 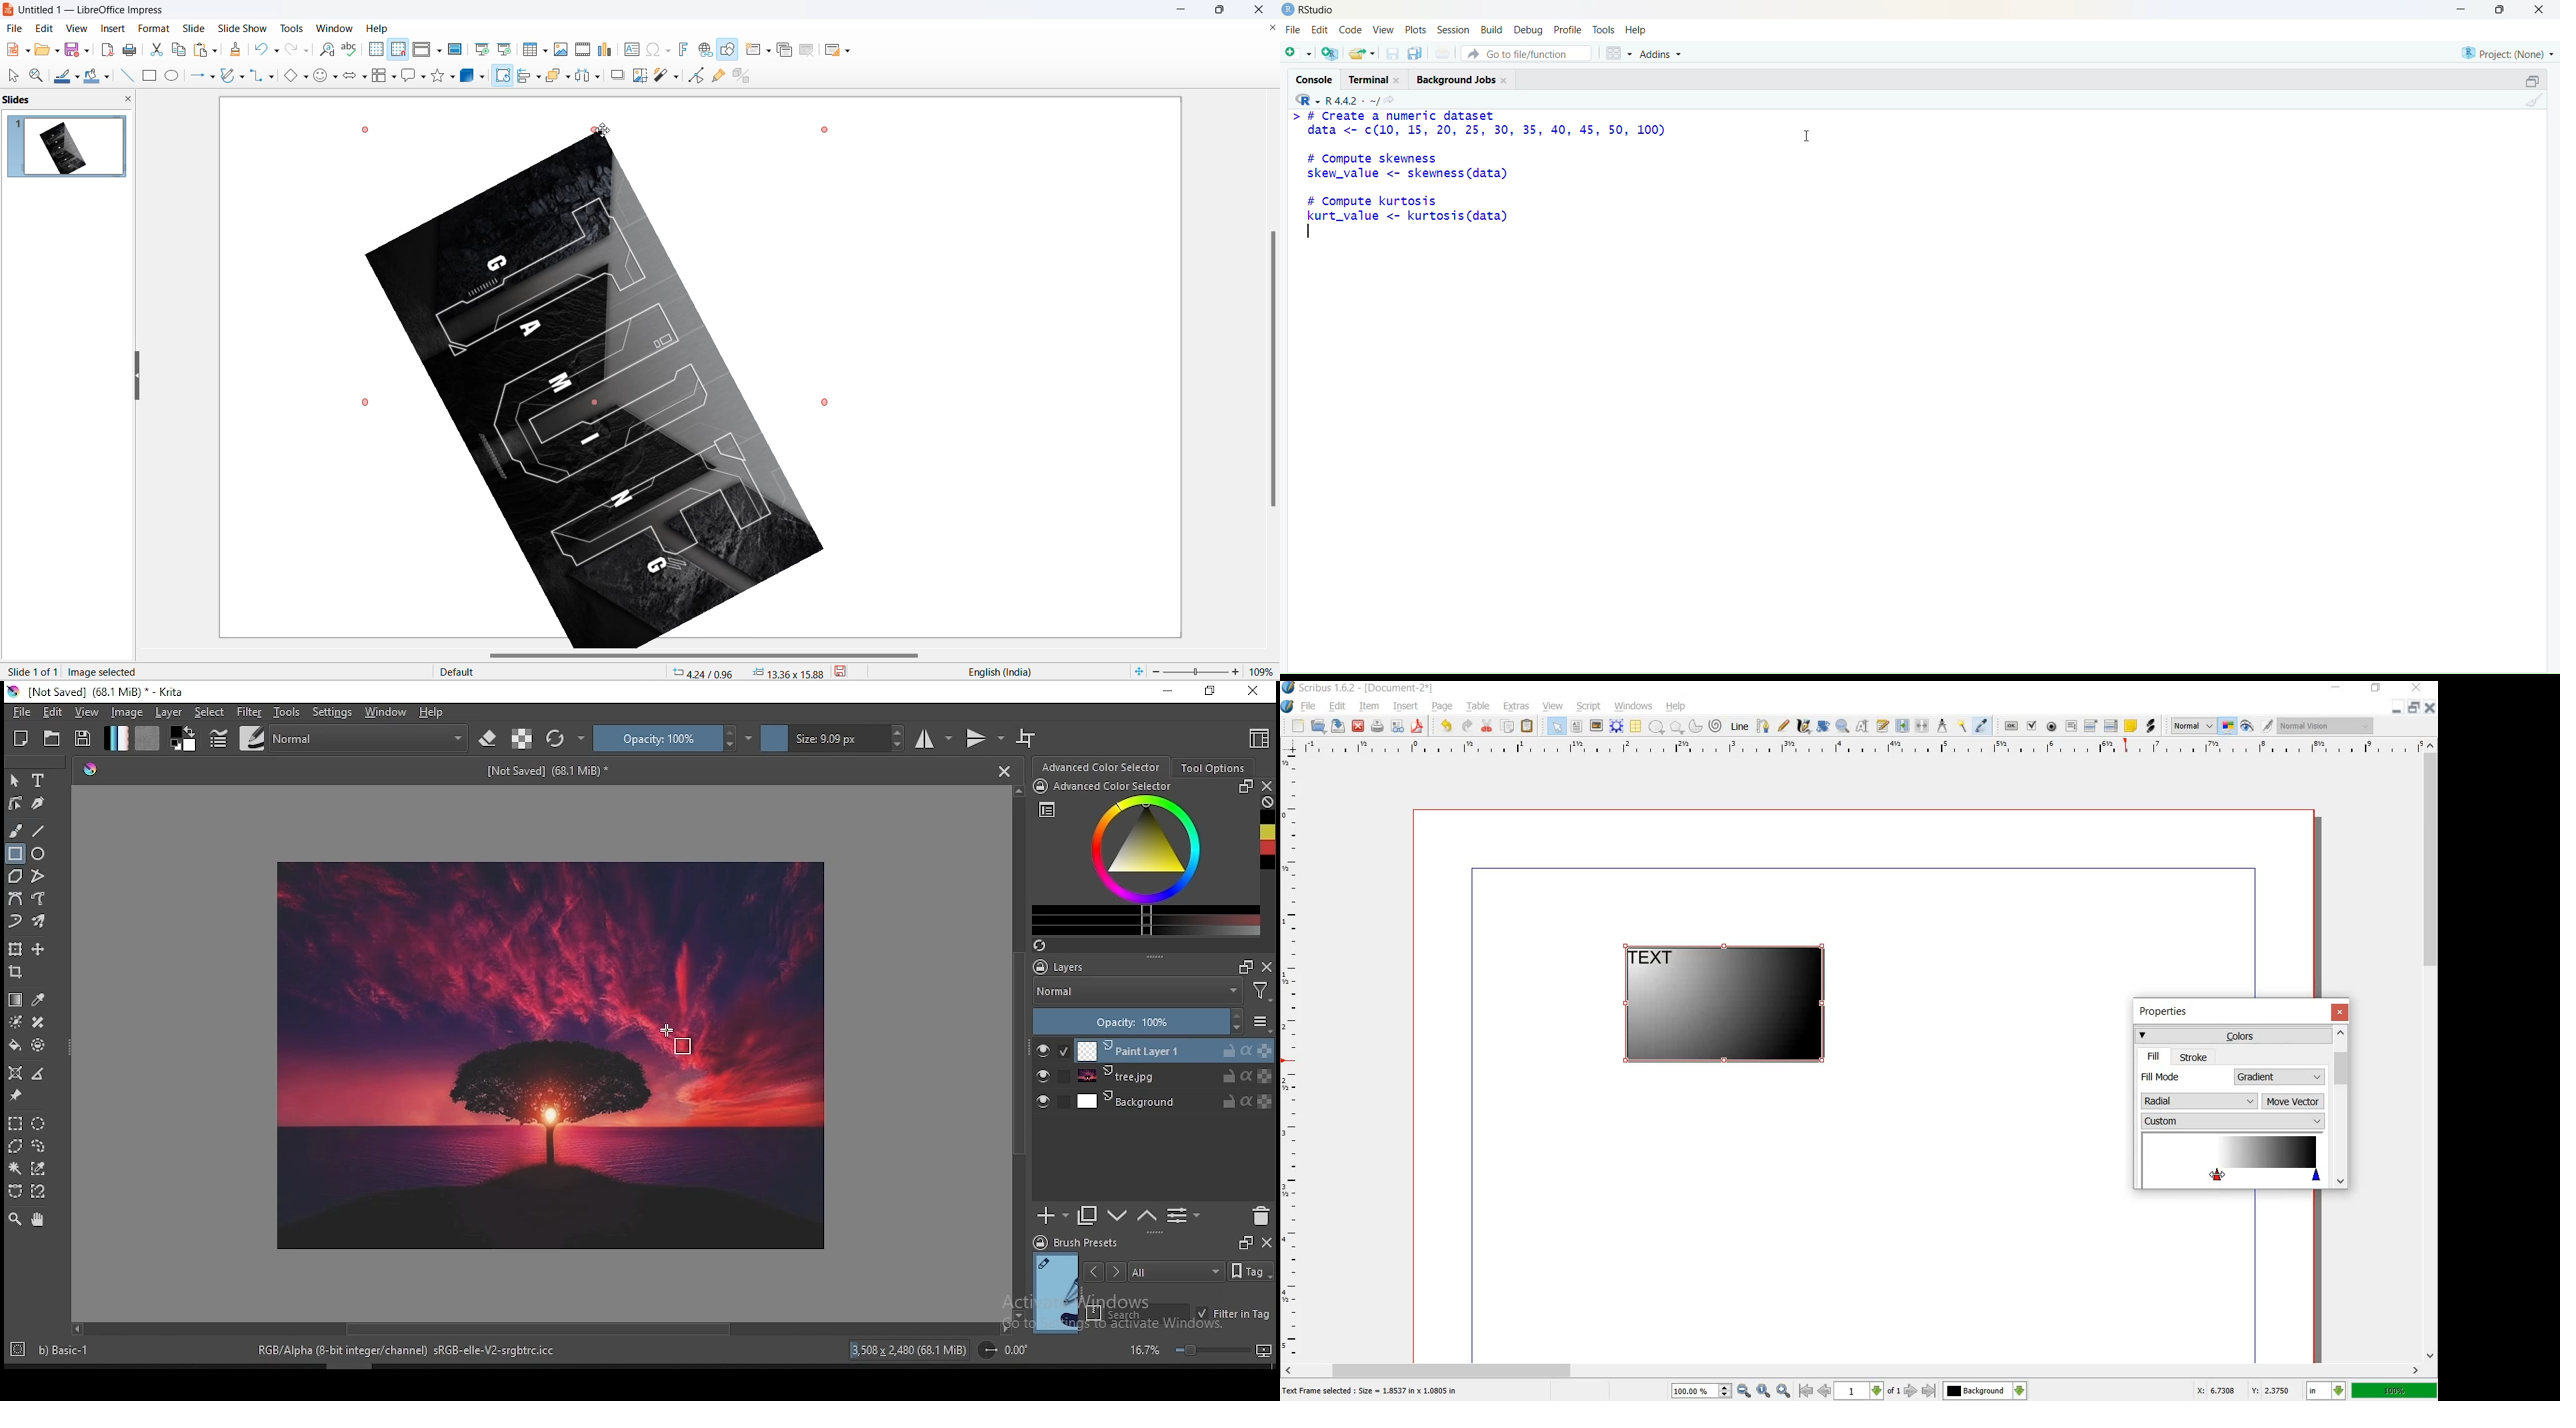 I want to click on view or change layer properties, so click(x=1184, y=1216).